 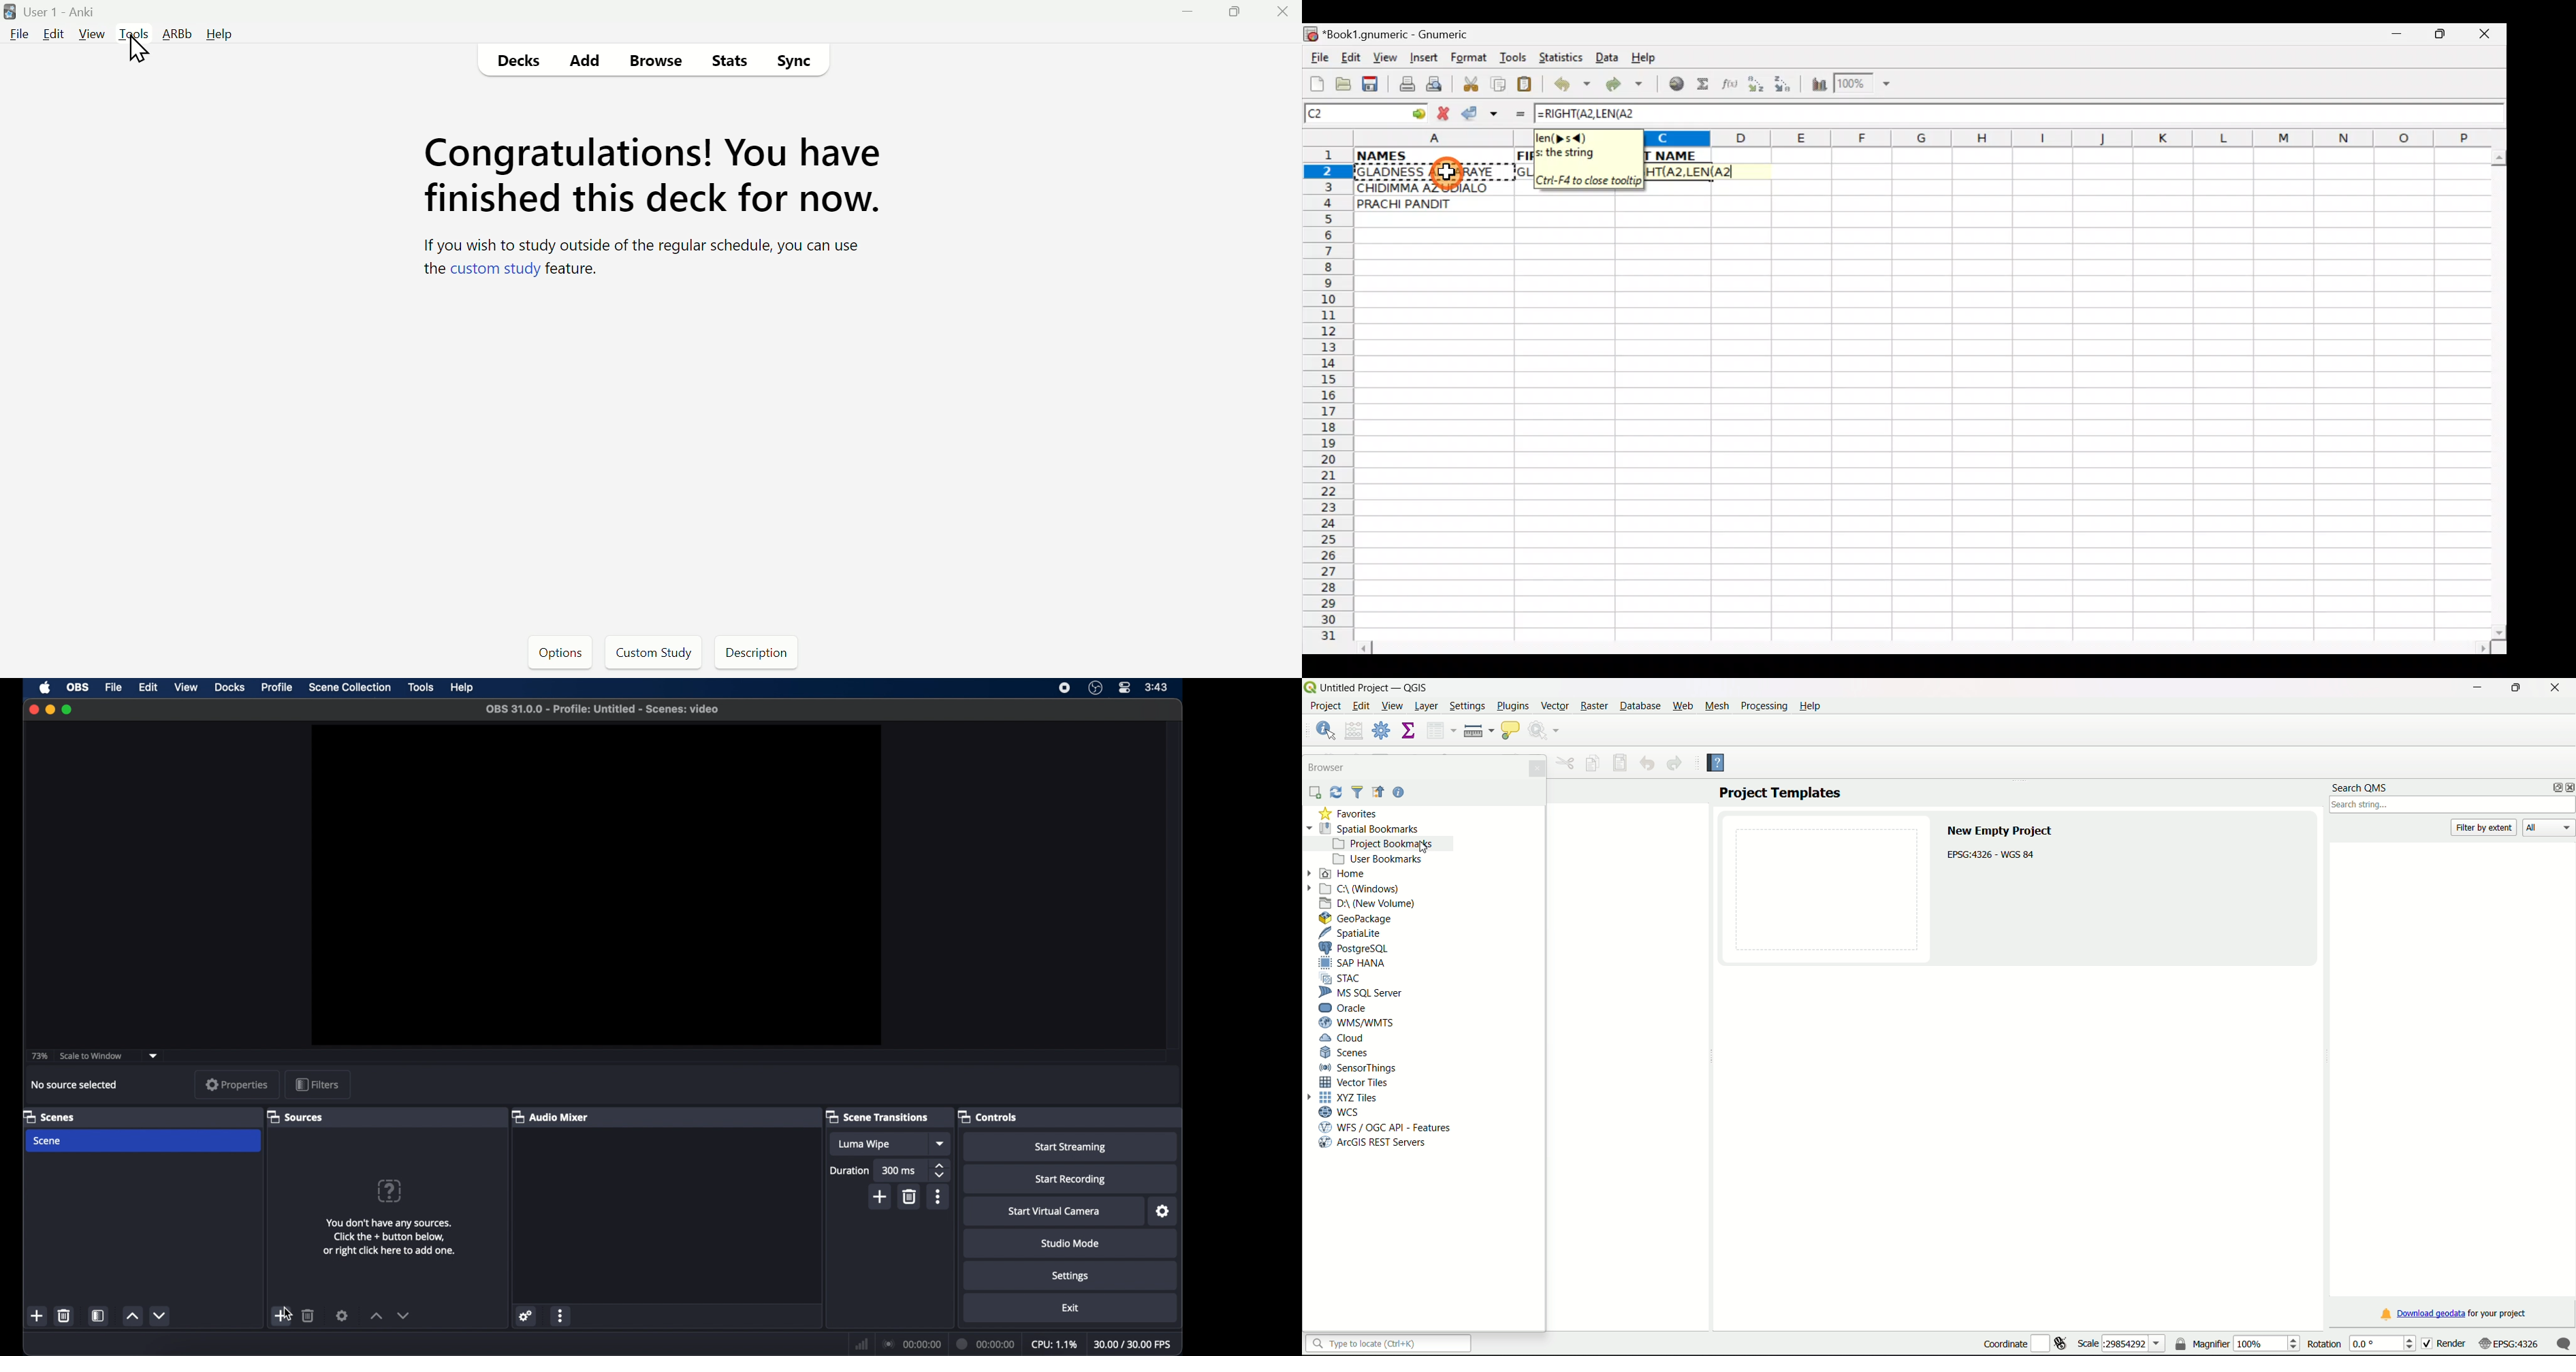 What do you see at coordinates (1510, 731) in the screenshot?
I see `show map tips` at bounding box center [1510, 731].